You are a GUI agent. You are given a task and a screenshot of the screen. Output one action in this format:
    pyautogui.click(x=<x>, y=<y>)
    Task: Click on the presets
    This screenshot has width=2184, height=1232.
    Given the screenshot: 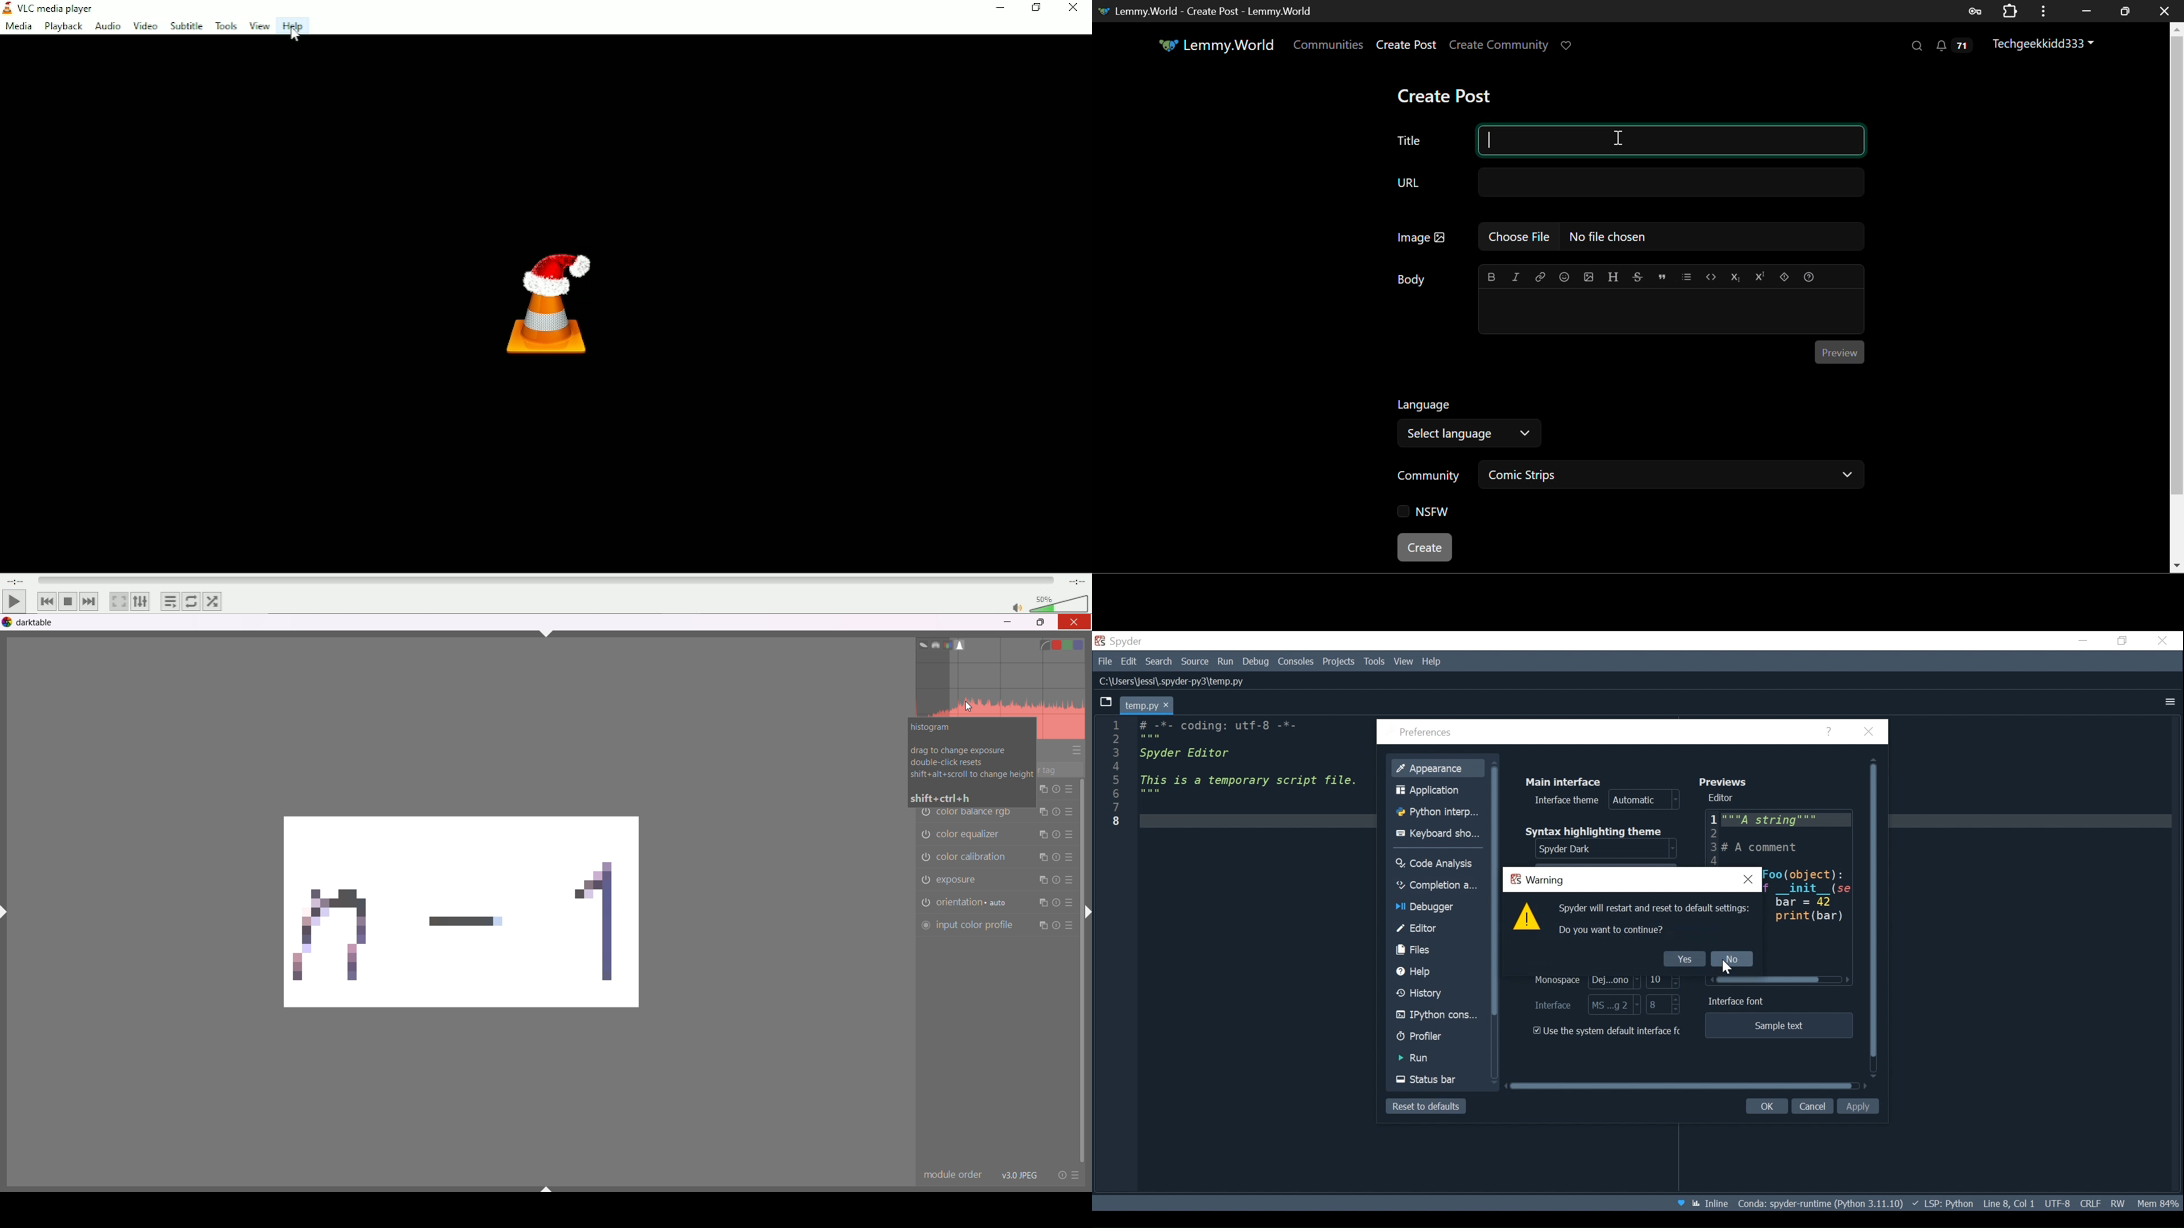 What is the action you would take?
    pyautogui.click(x=1069, y=929)
    